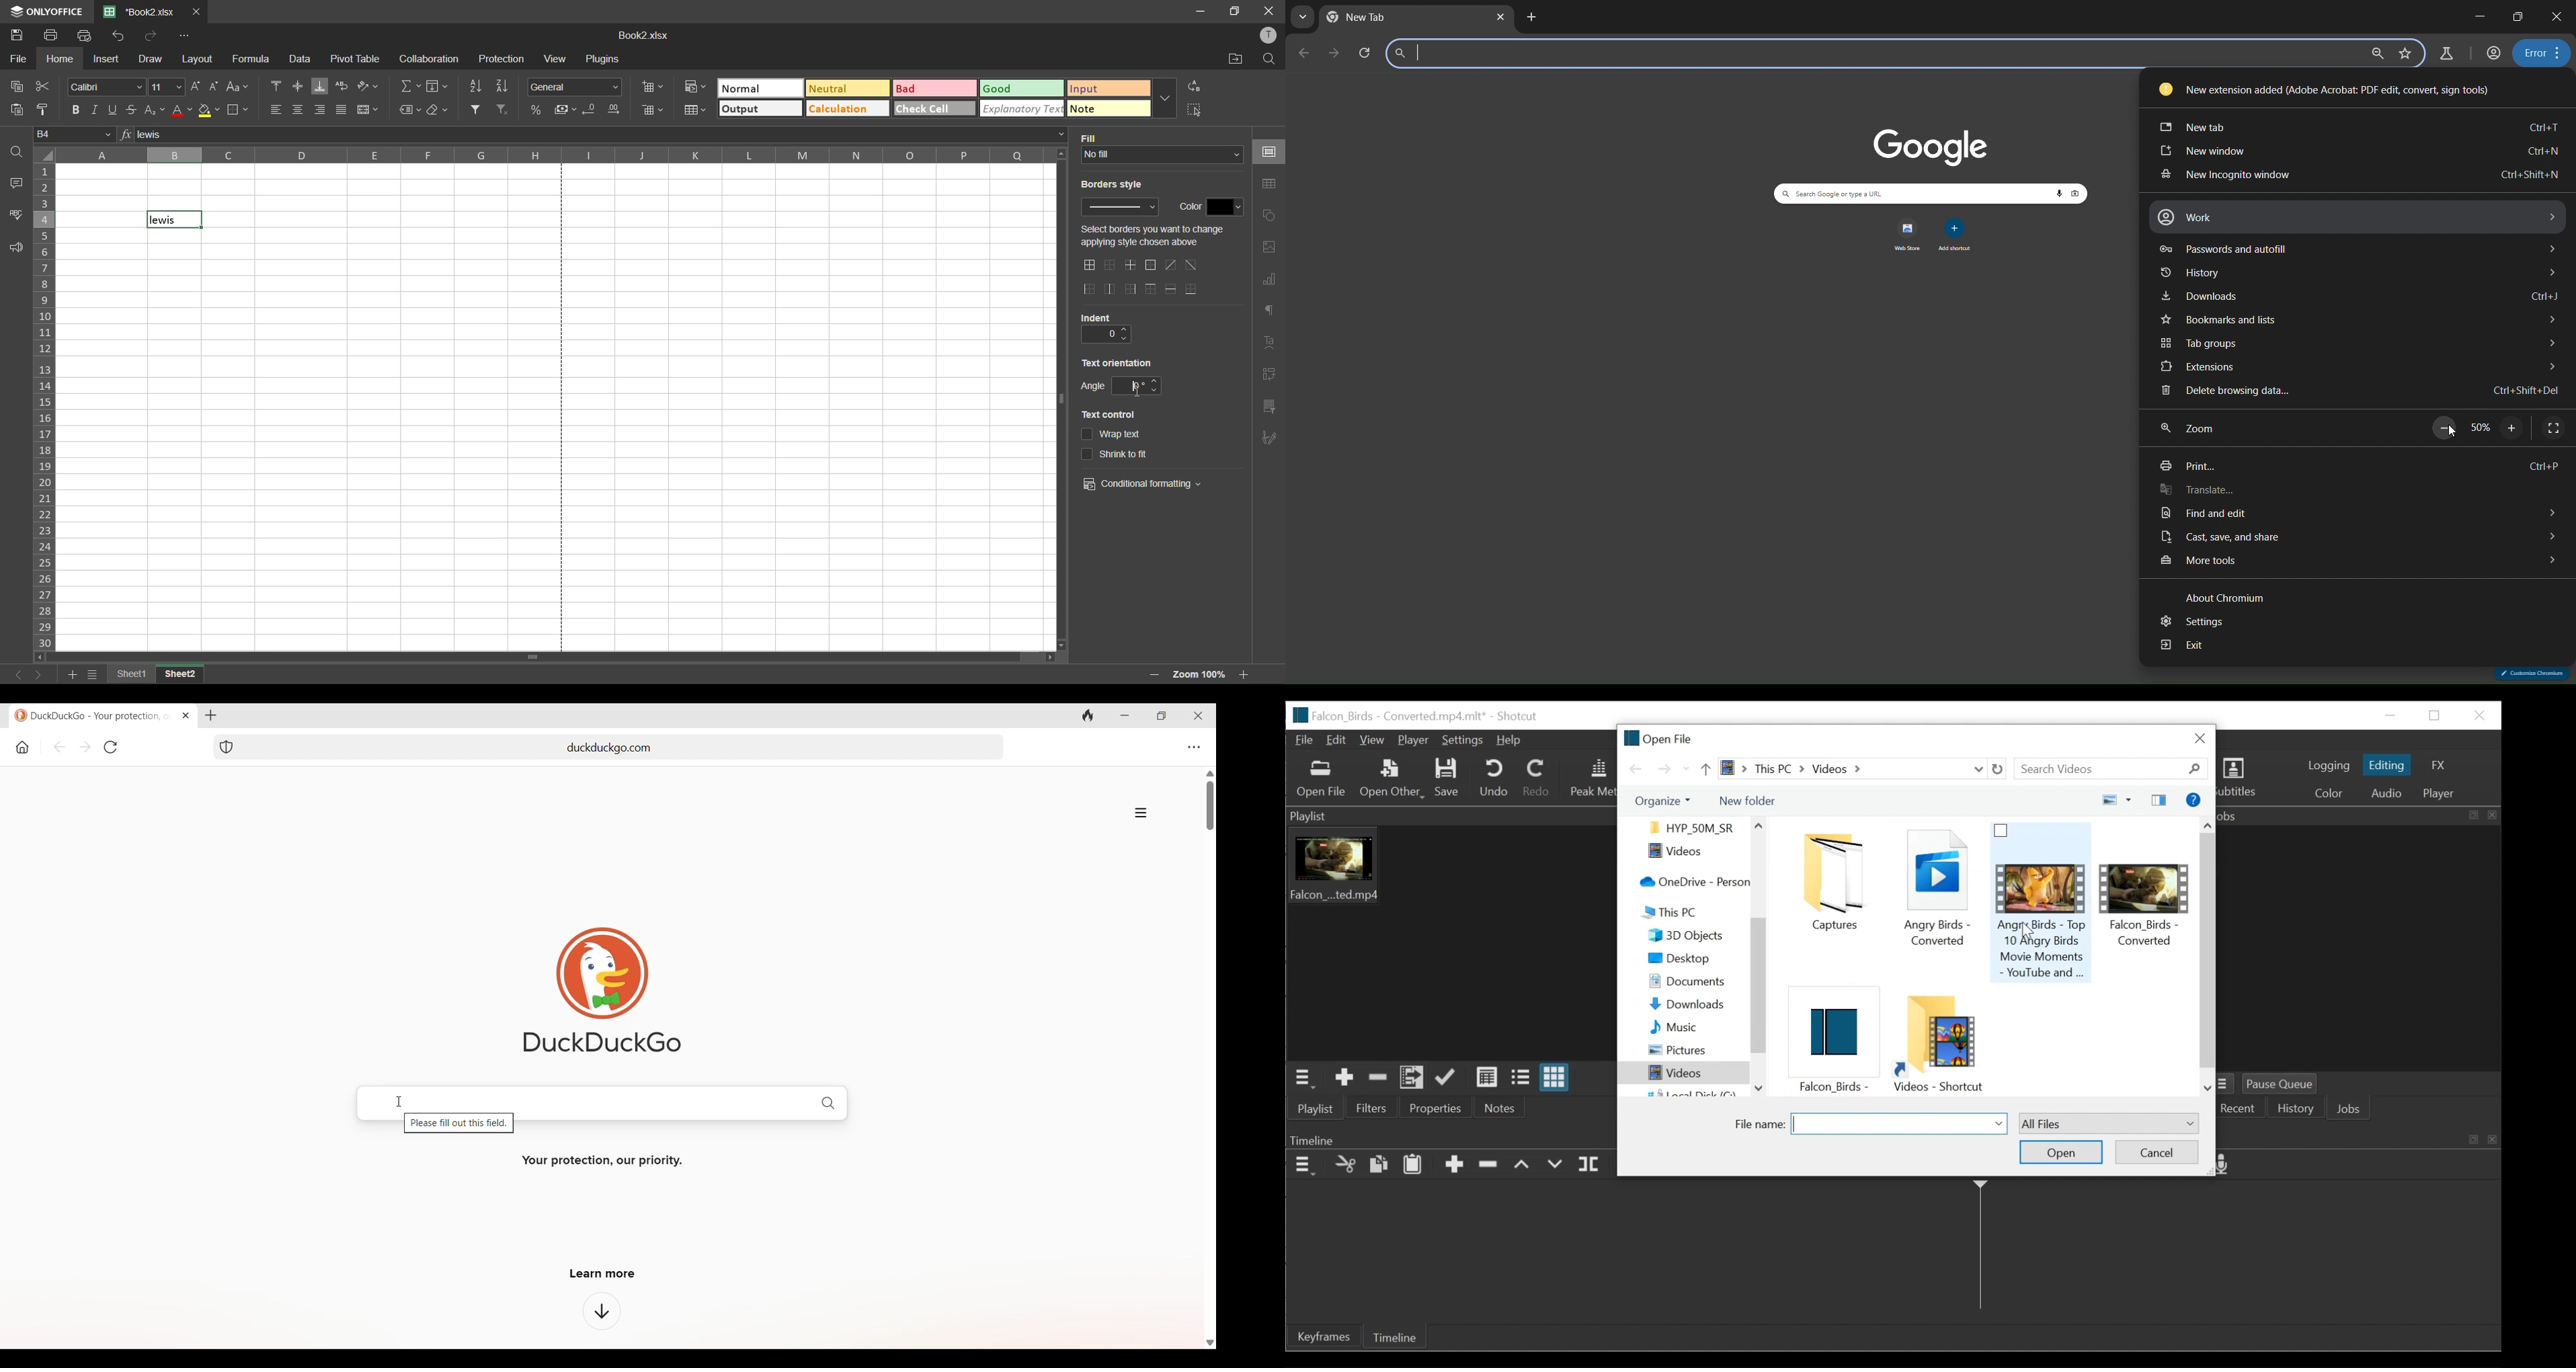 The height and width of the screenshot is (1372, 2576). What do you see at coordinates (2208, 949) in the screenshot?
I see `Vertical Scroll bar` at bounding box center [2208, 949].